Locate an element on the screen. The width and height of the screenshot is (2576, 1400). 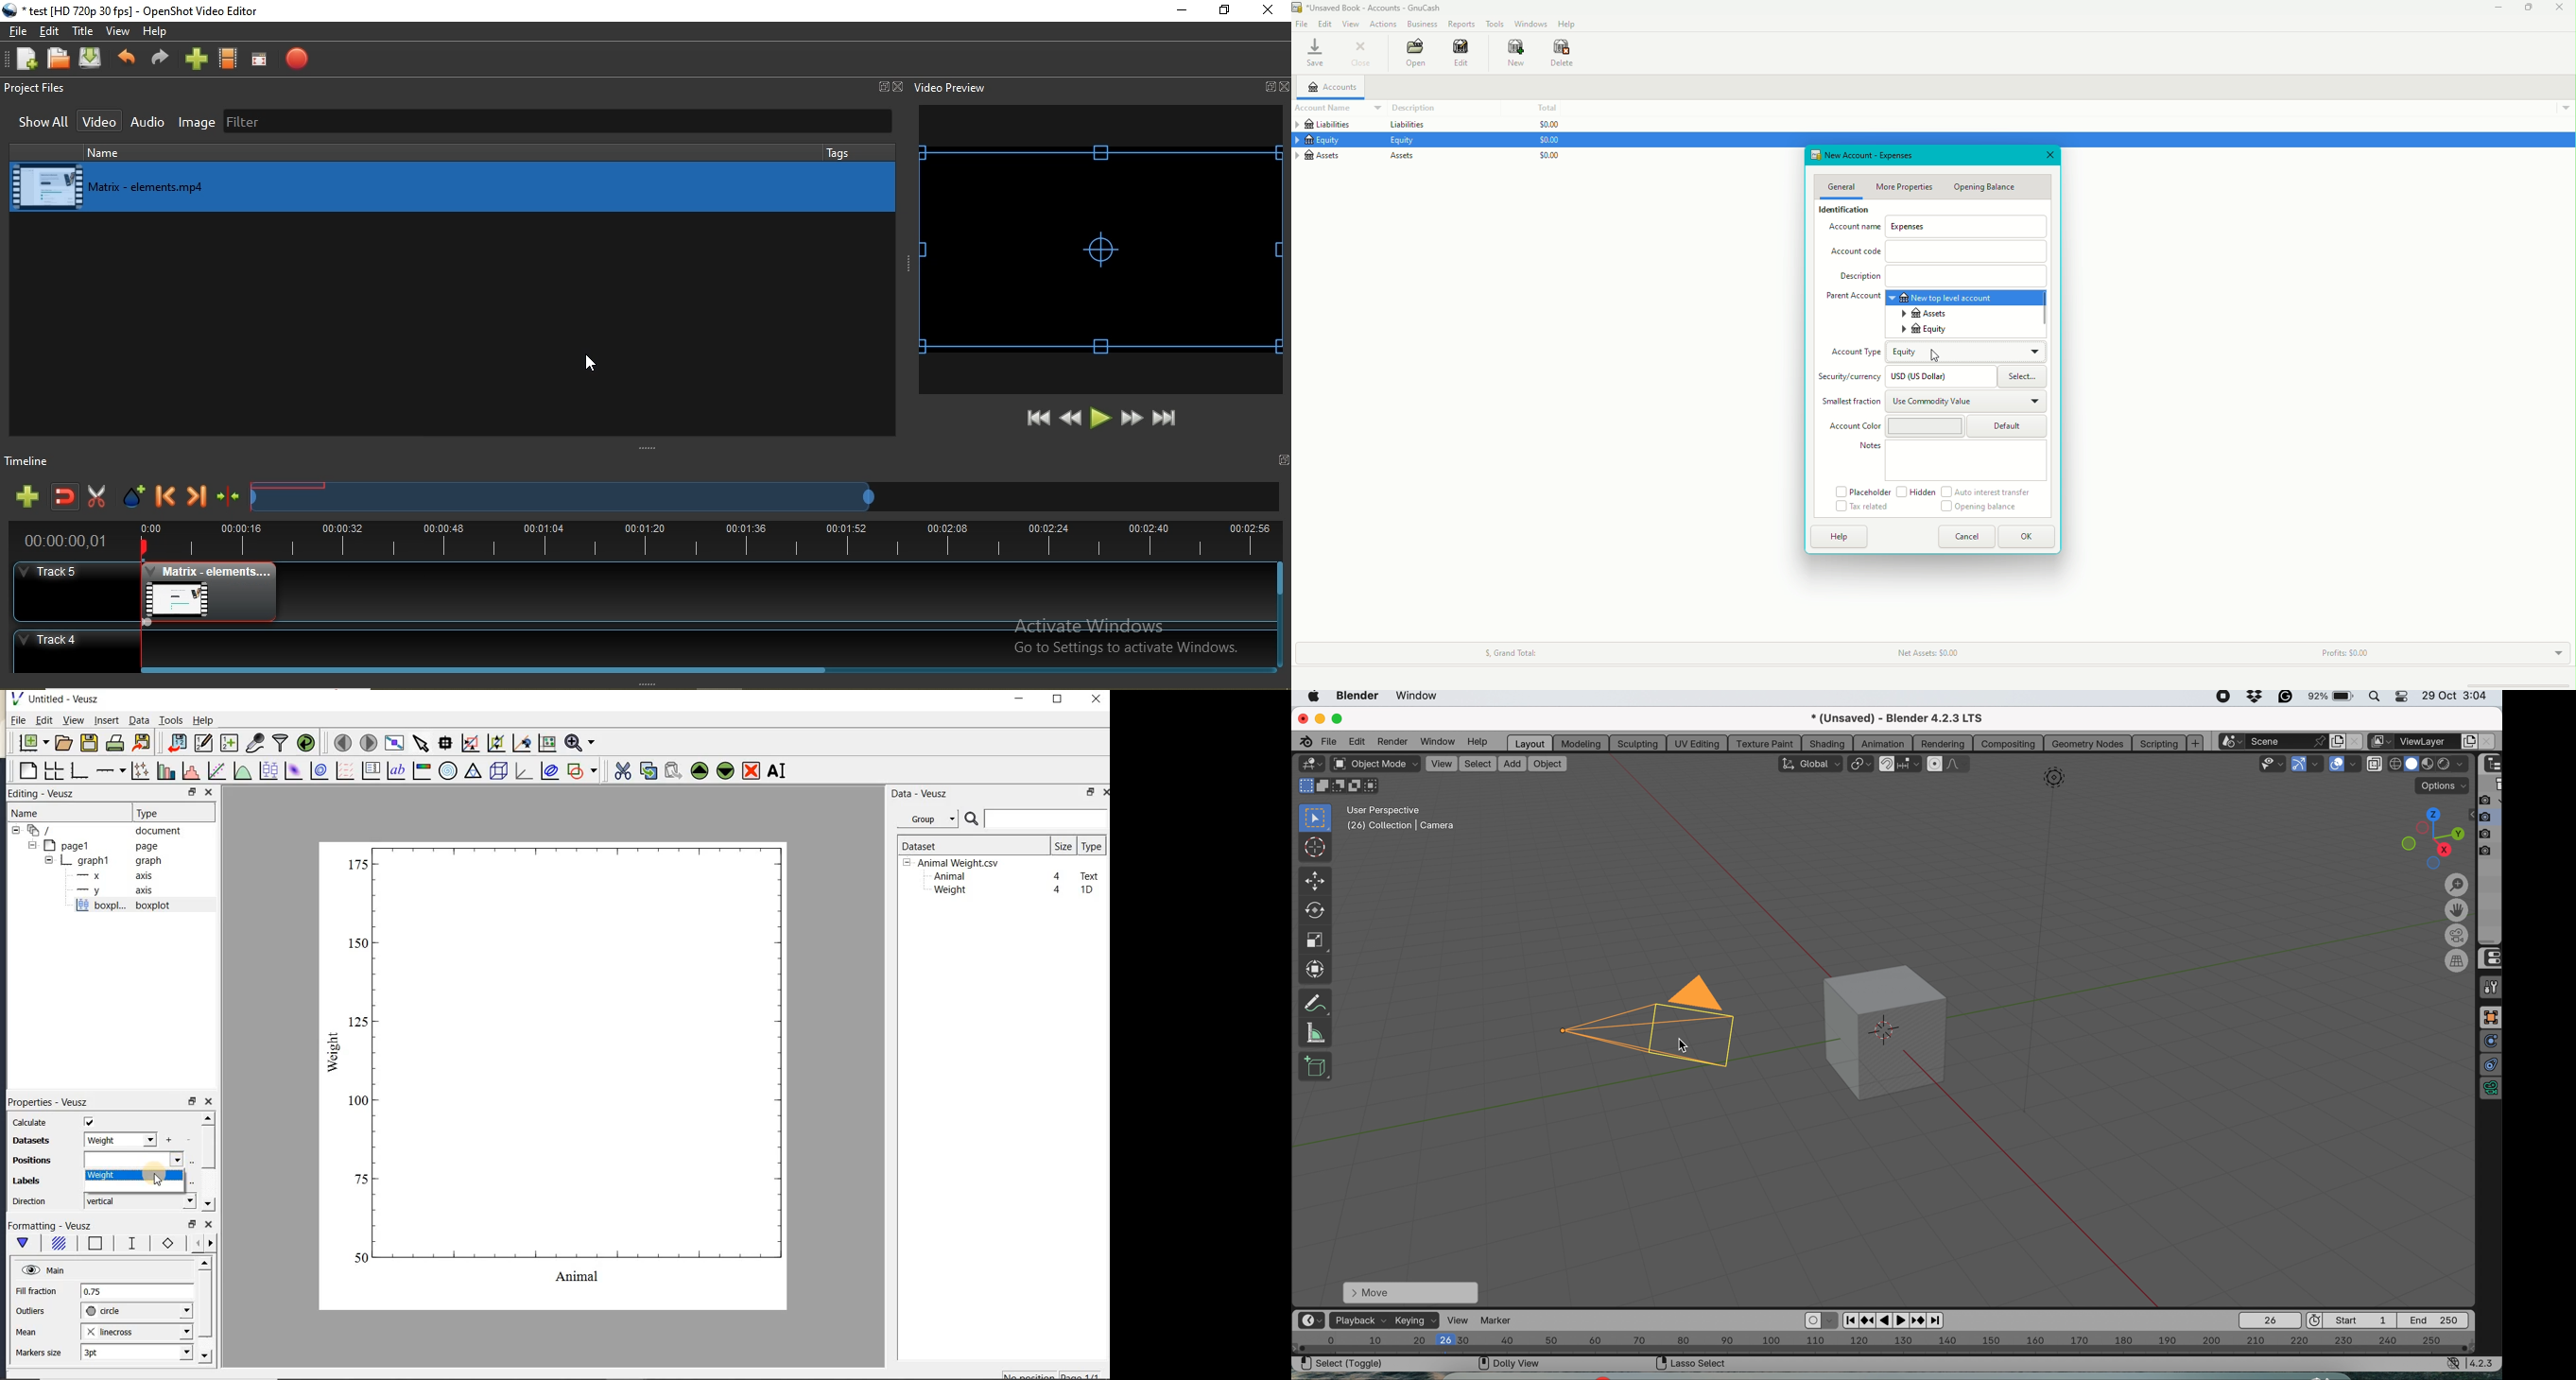
click to reset graph axes is located at coordinates (547, 744).